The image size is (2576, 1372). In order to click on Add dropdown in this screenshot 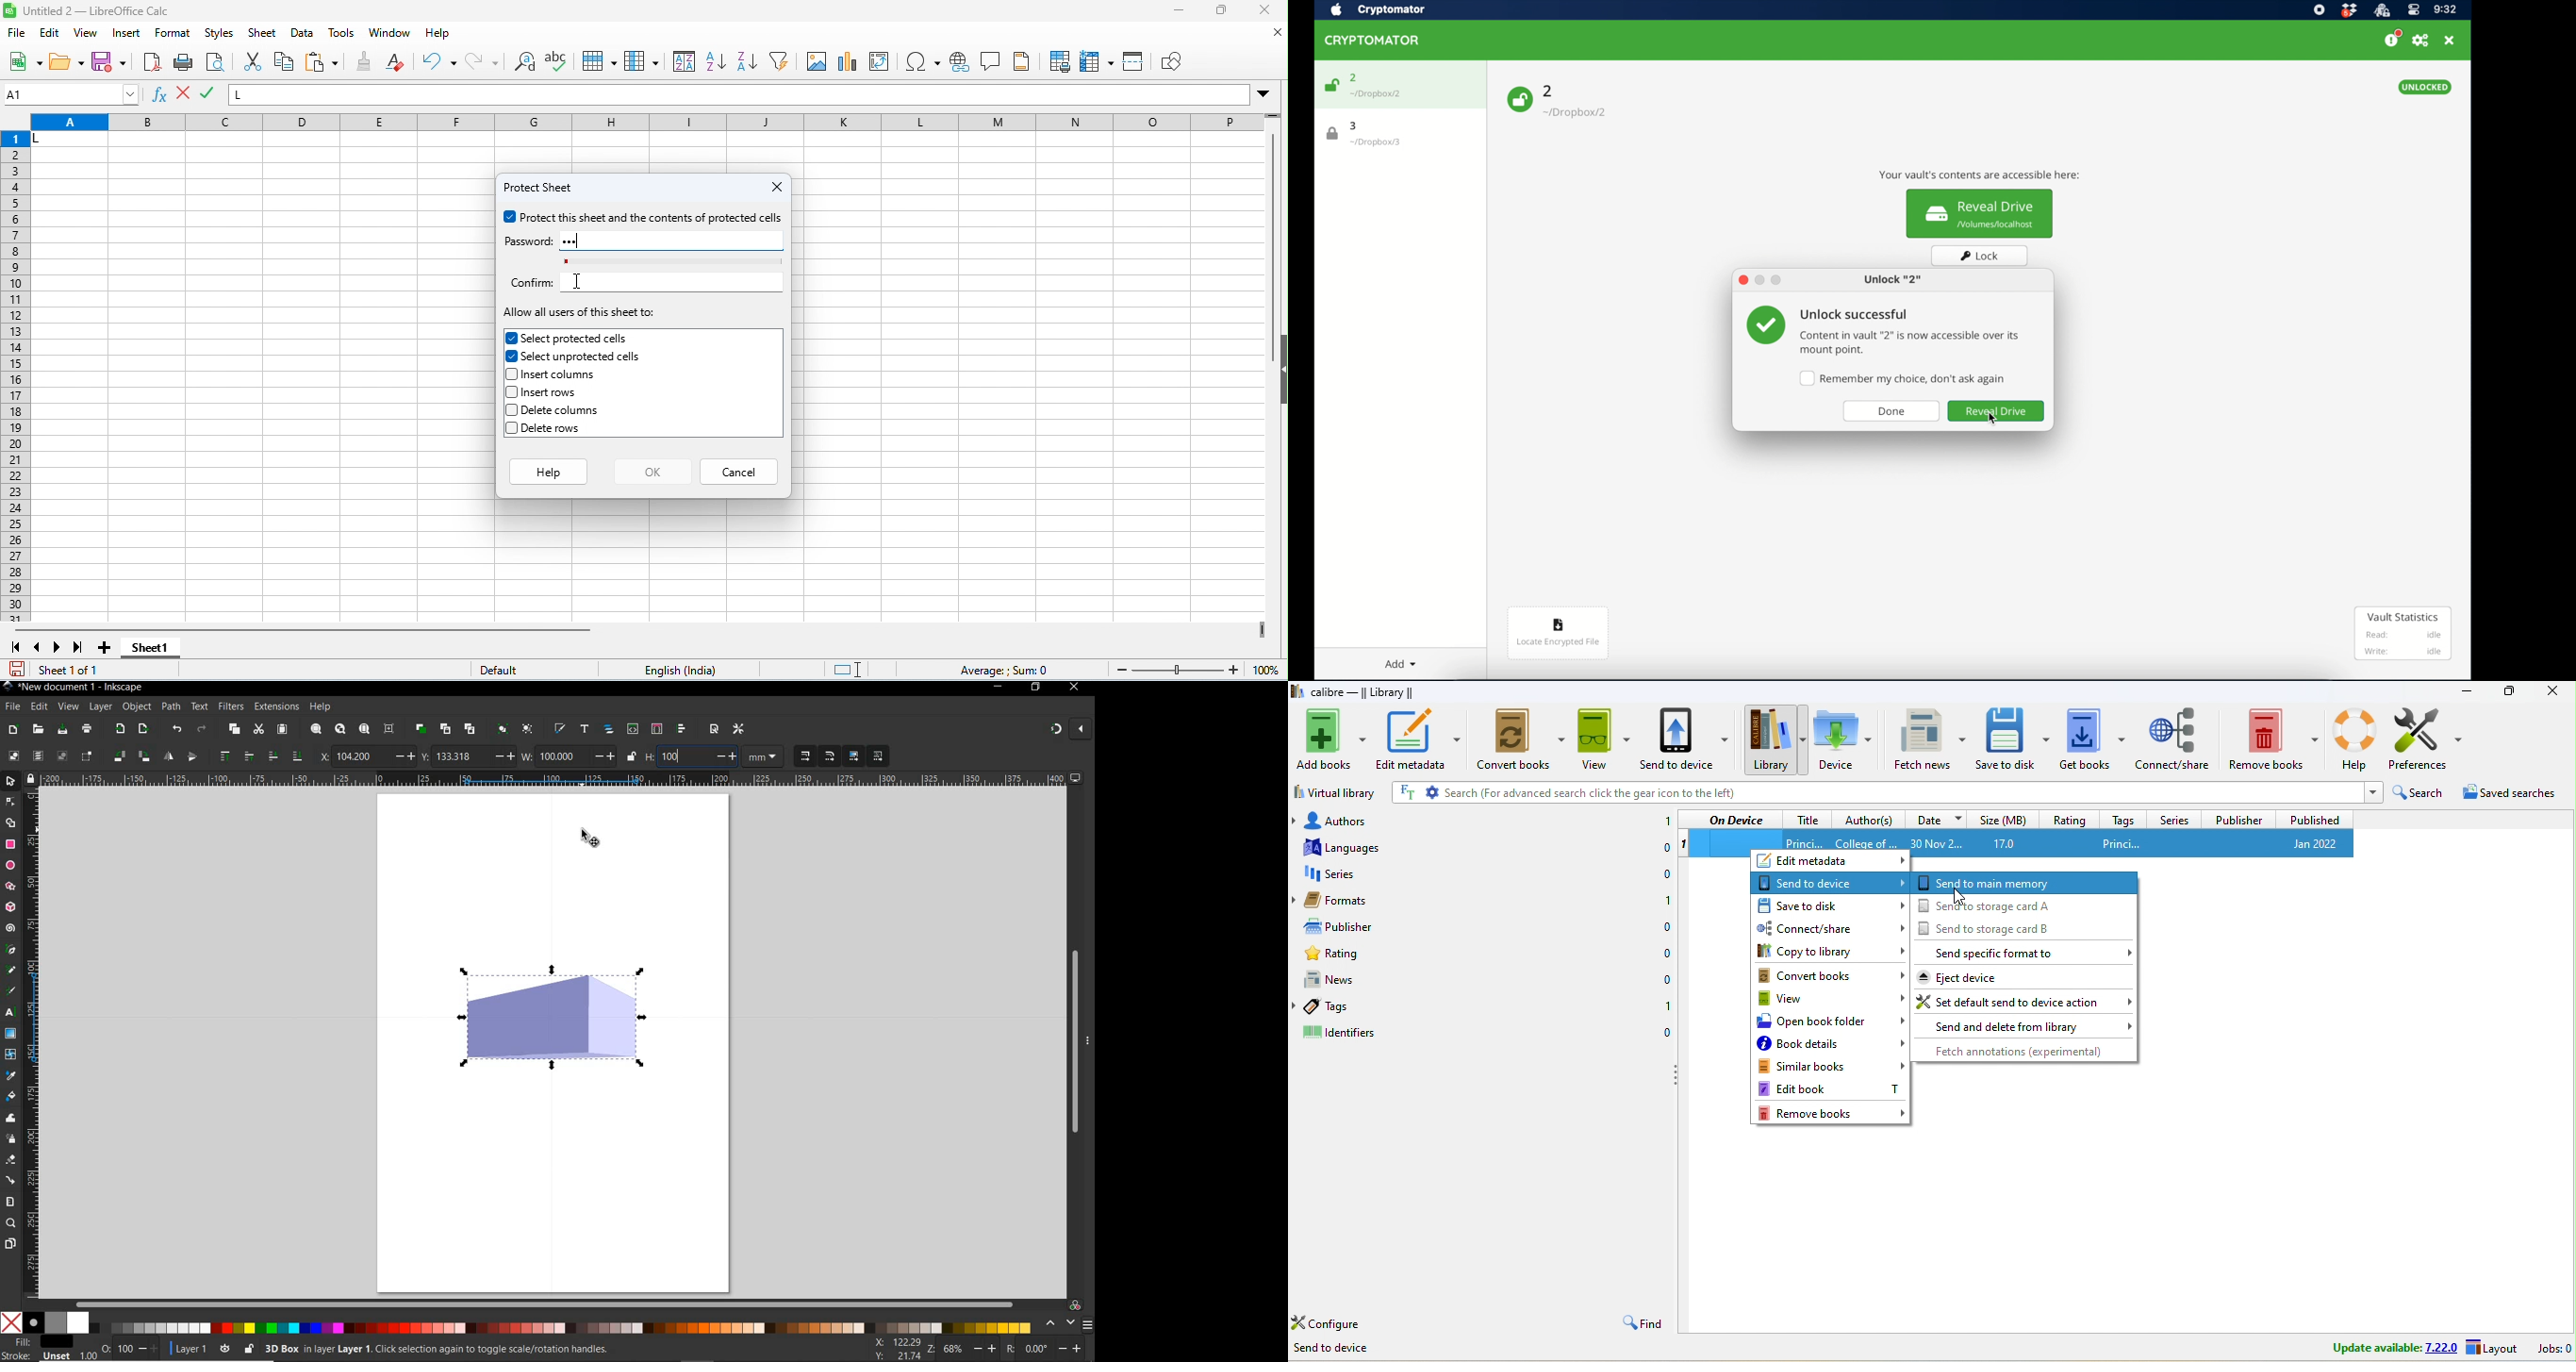, I will do `click(1405, 663)`.